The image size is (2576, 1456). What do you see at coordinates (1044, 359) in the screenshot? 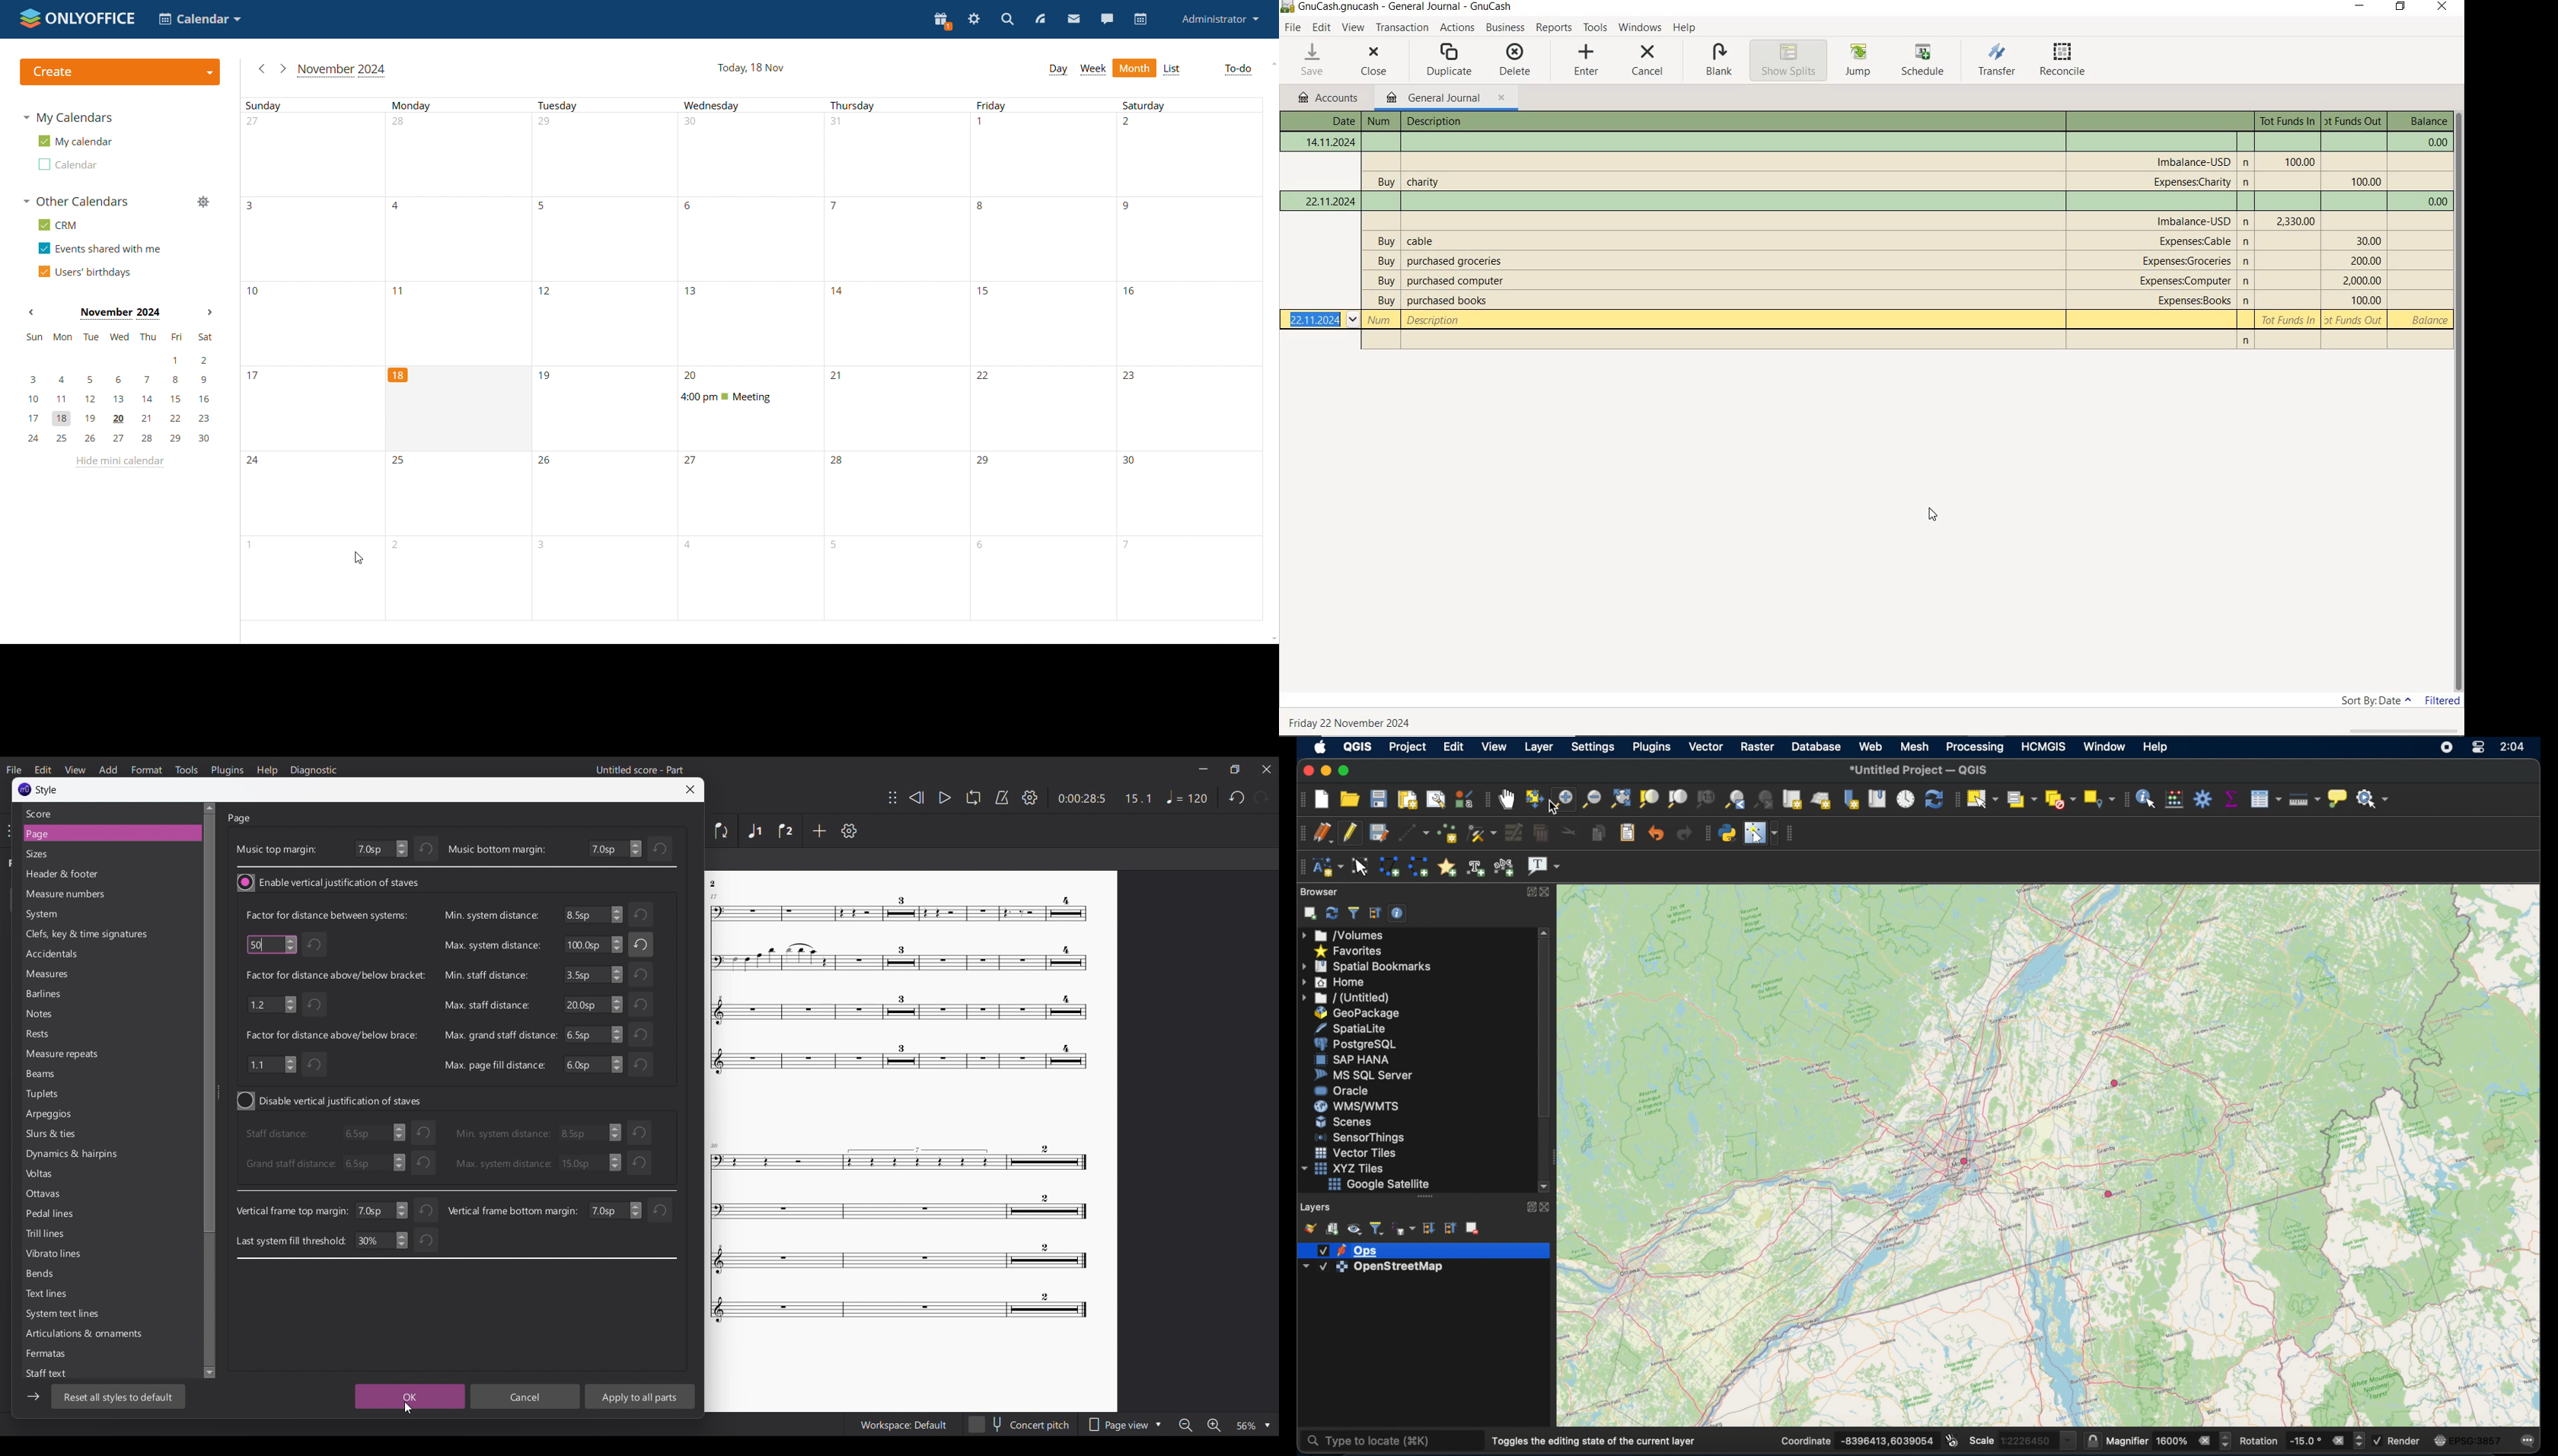
I see `fridays` at bounding box center [1044, 359].